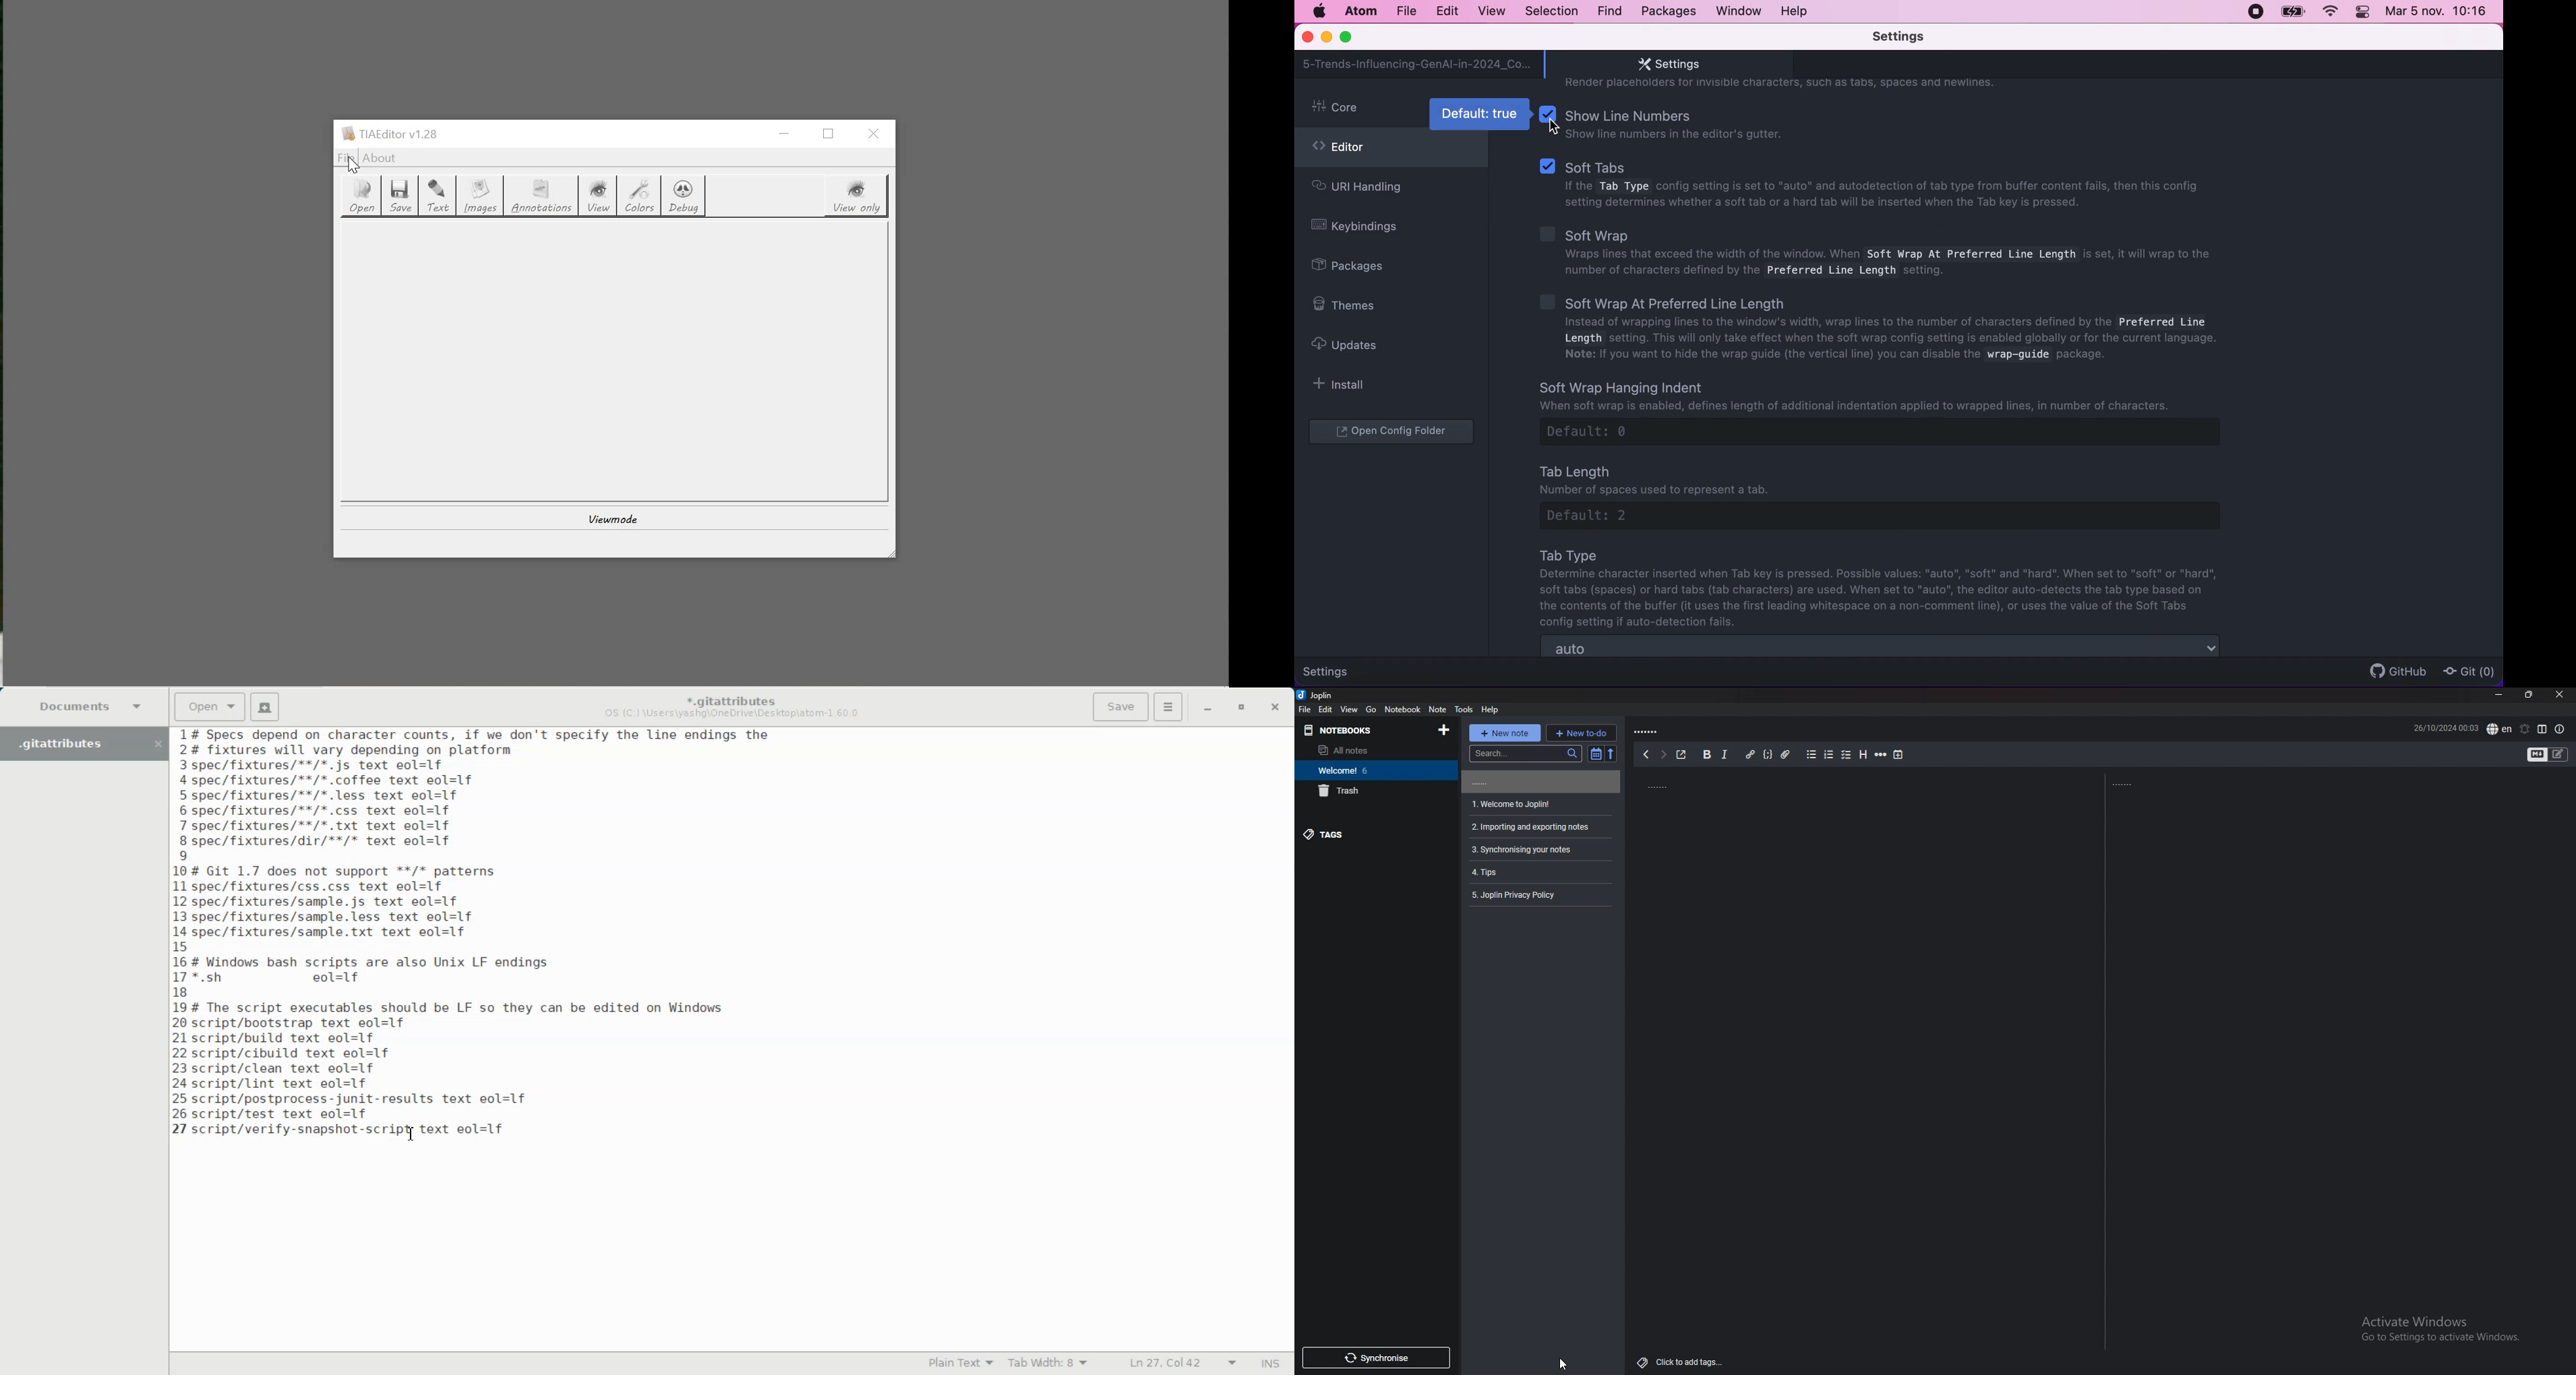 Image resolution: width=2576 pixels, height=1400 pixels. Describe the element at coordinates (1812, 754) in the screenshot. I see `bulleted list` at that location.